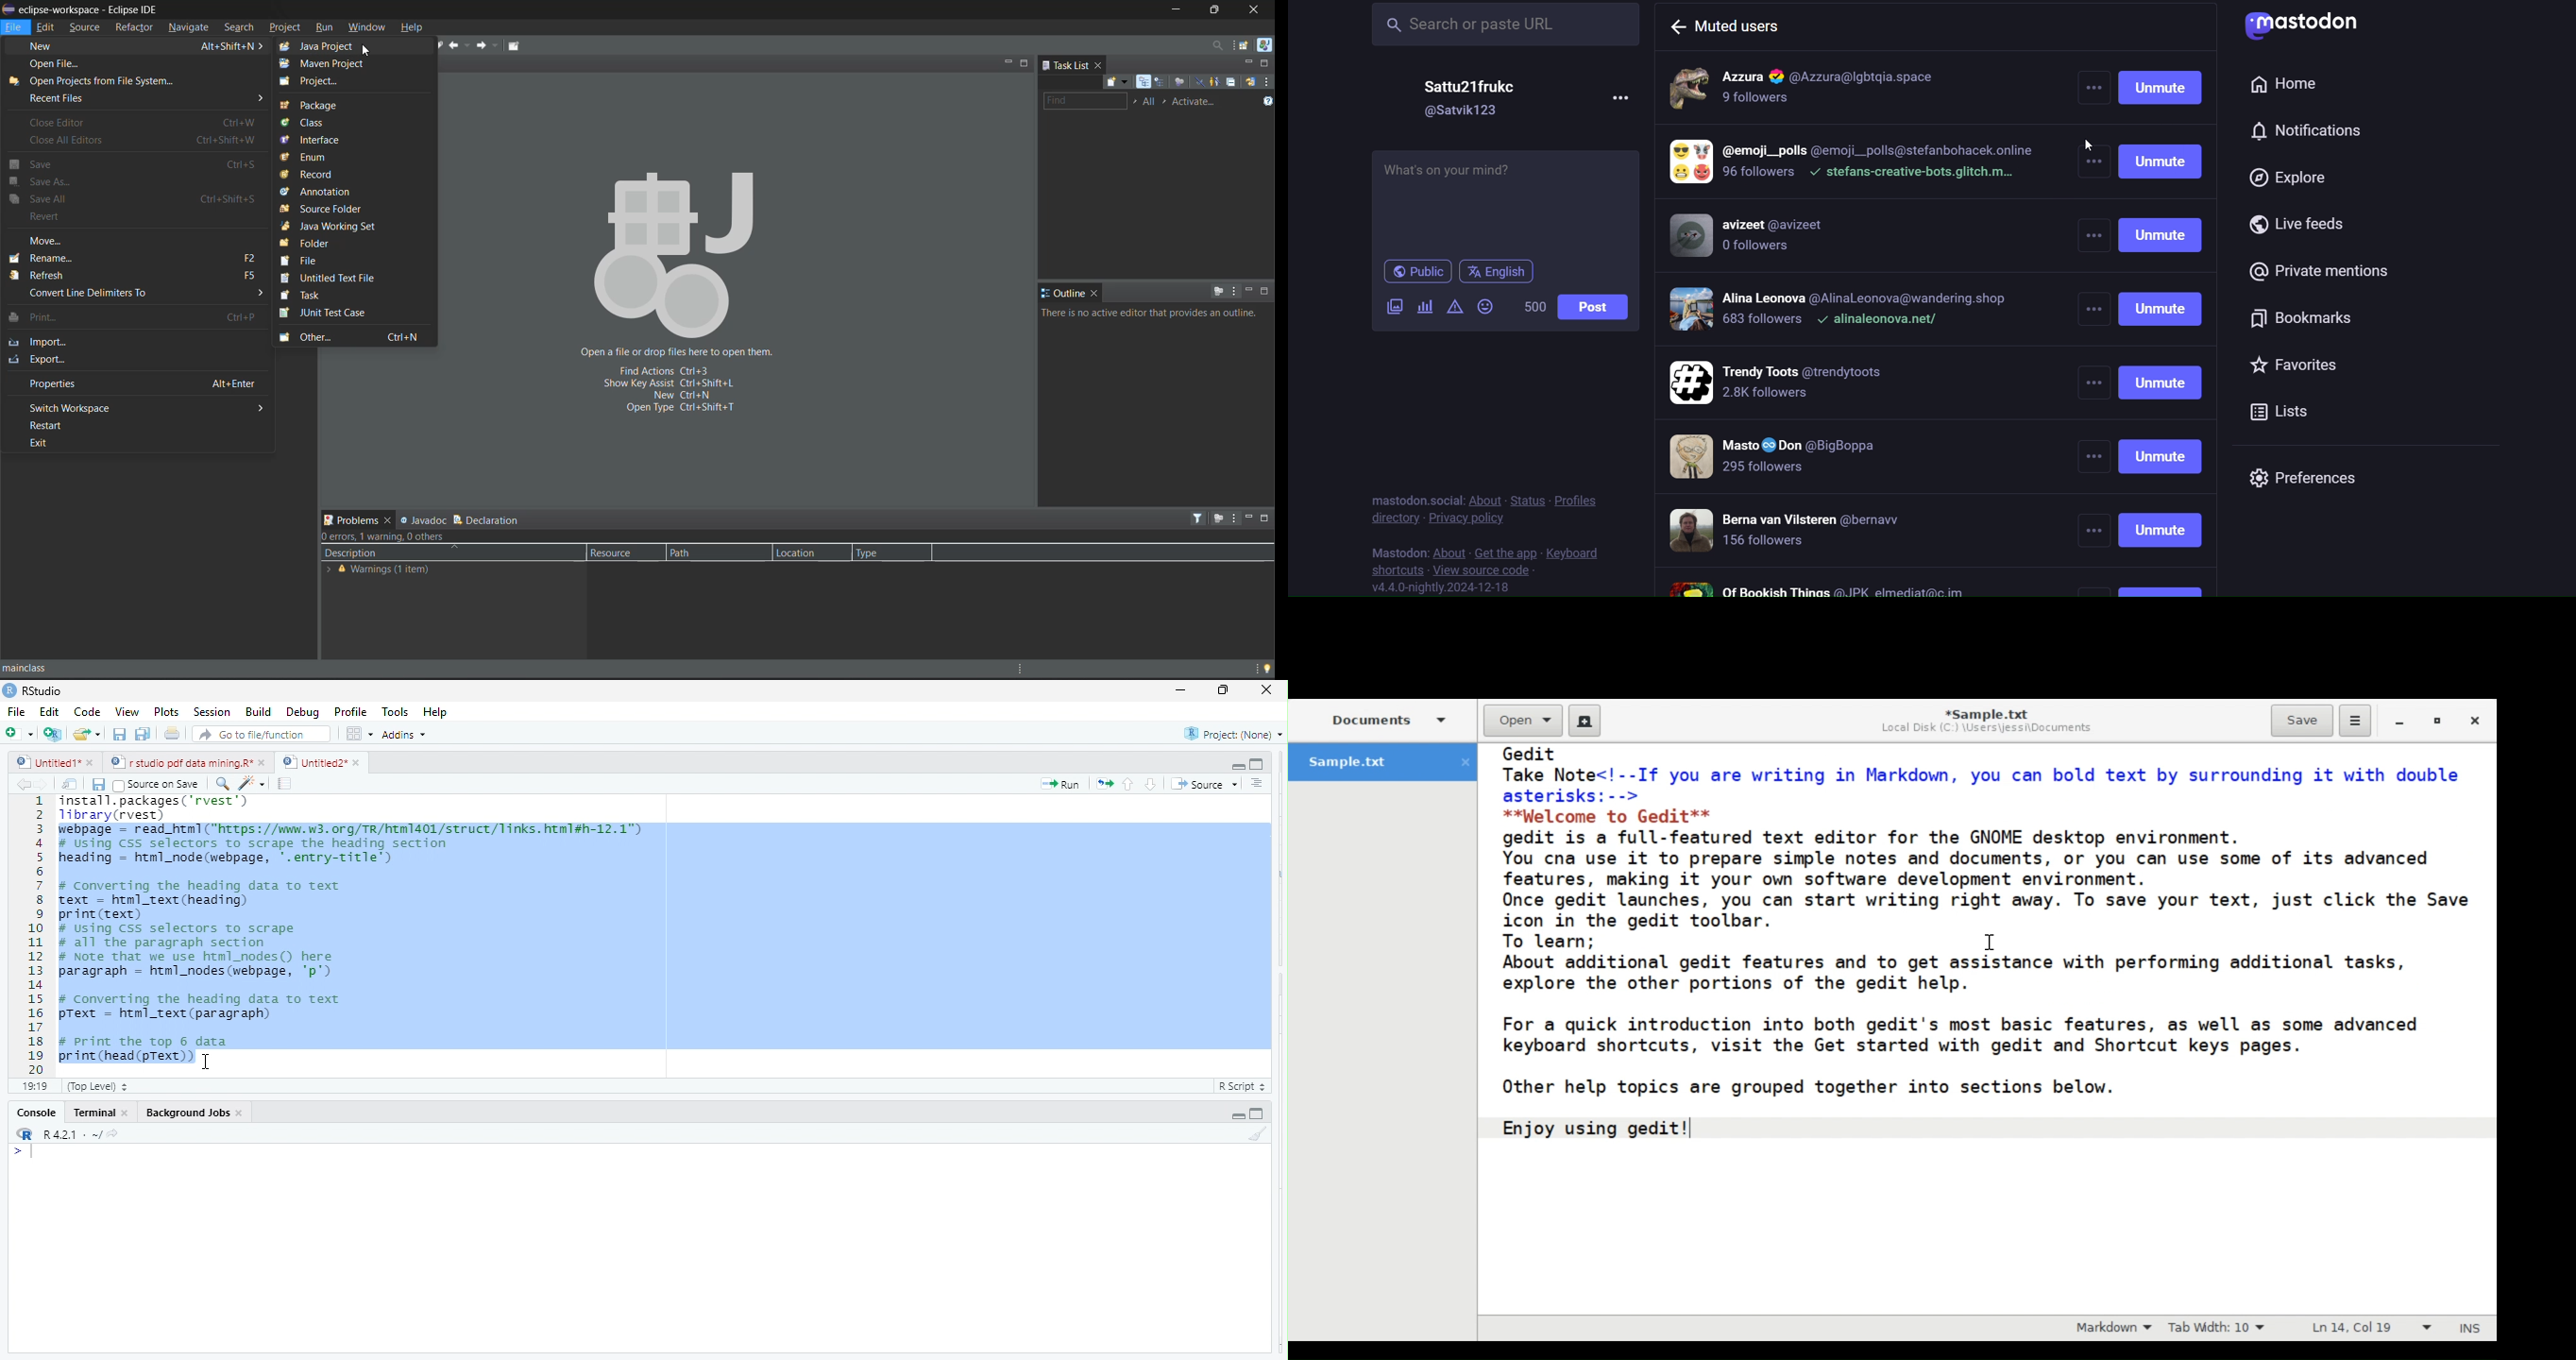  What do you see at coordinates (1598, 307) in the screenshot?
I see `post` at bounding box center [1598, 307].